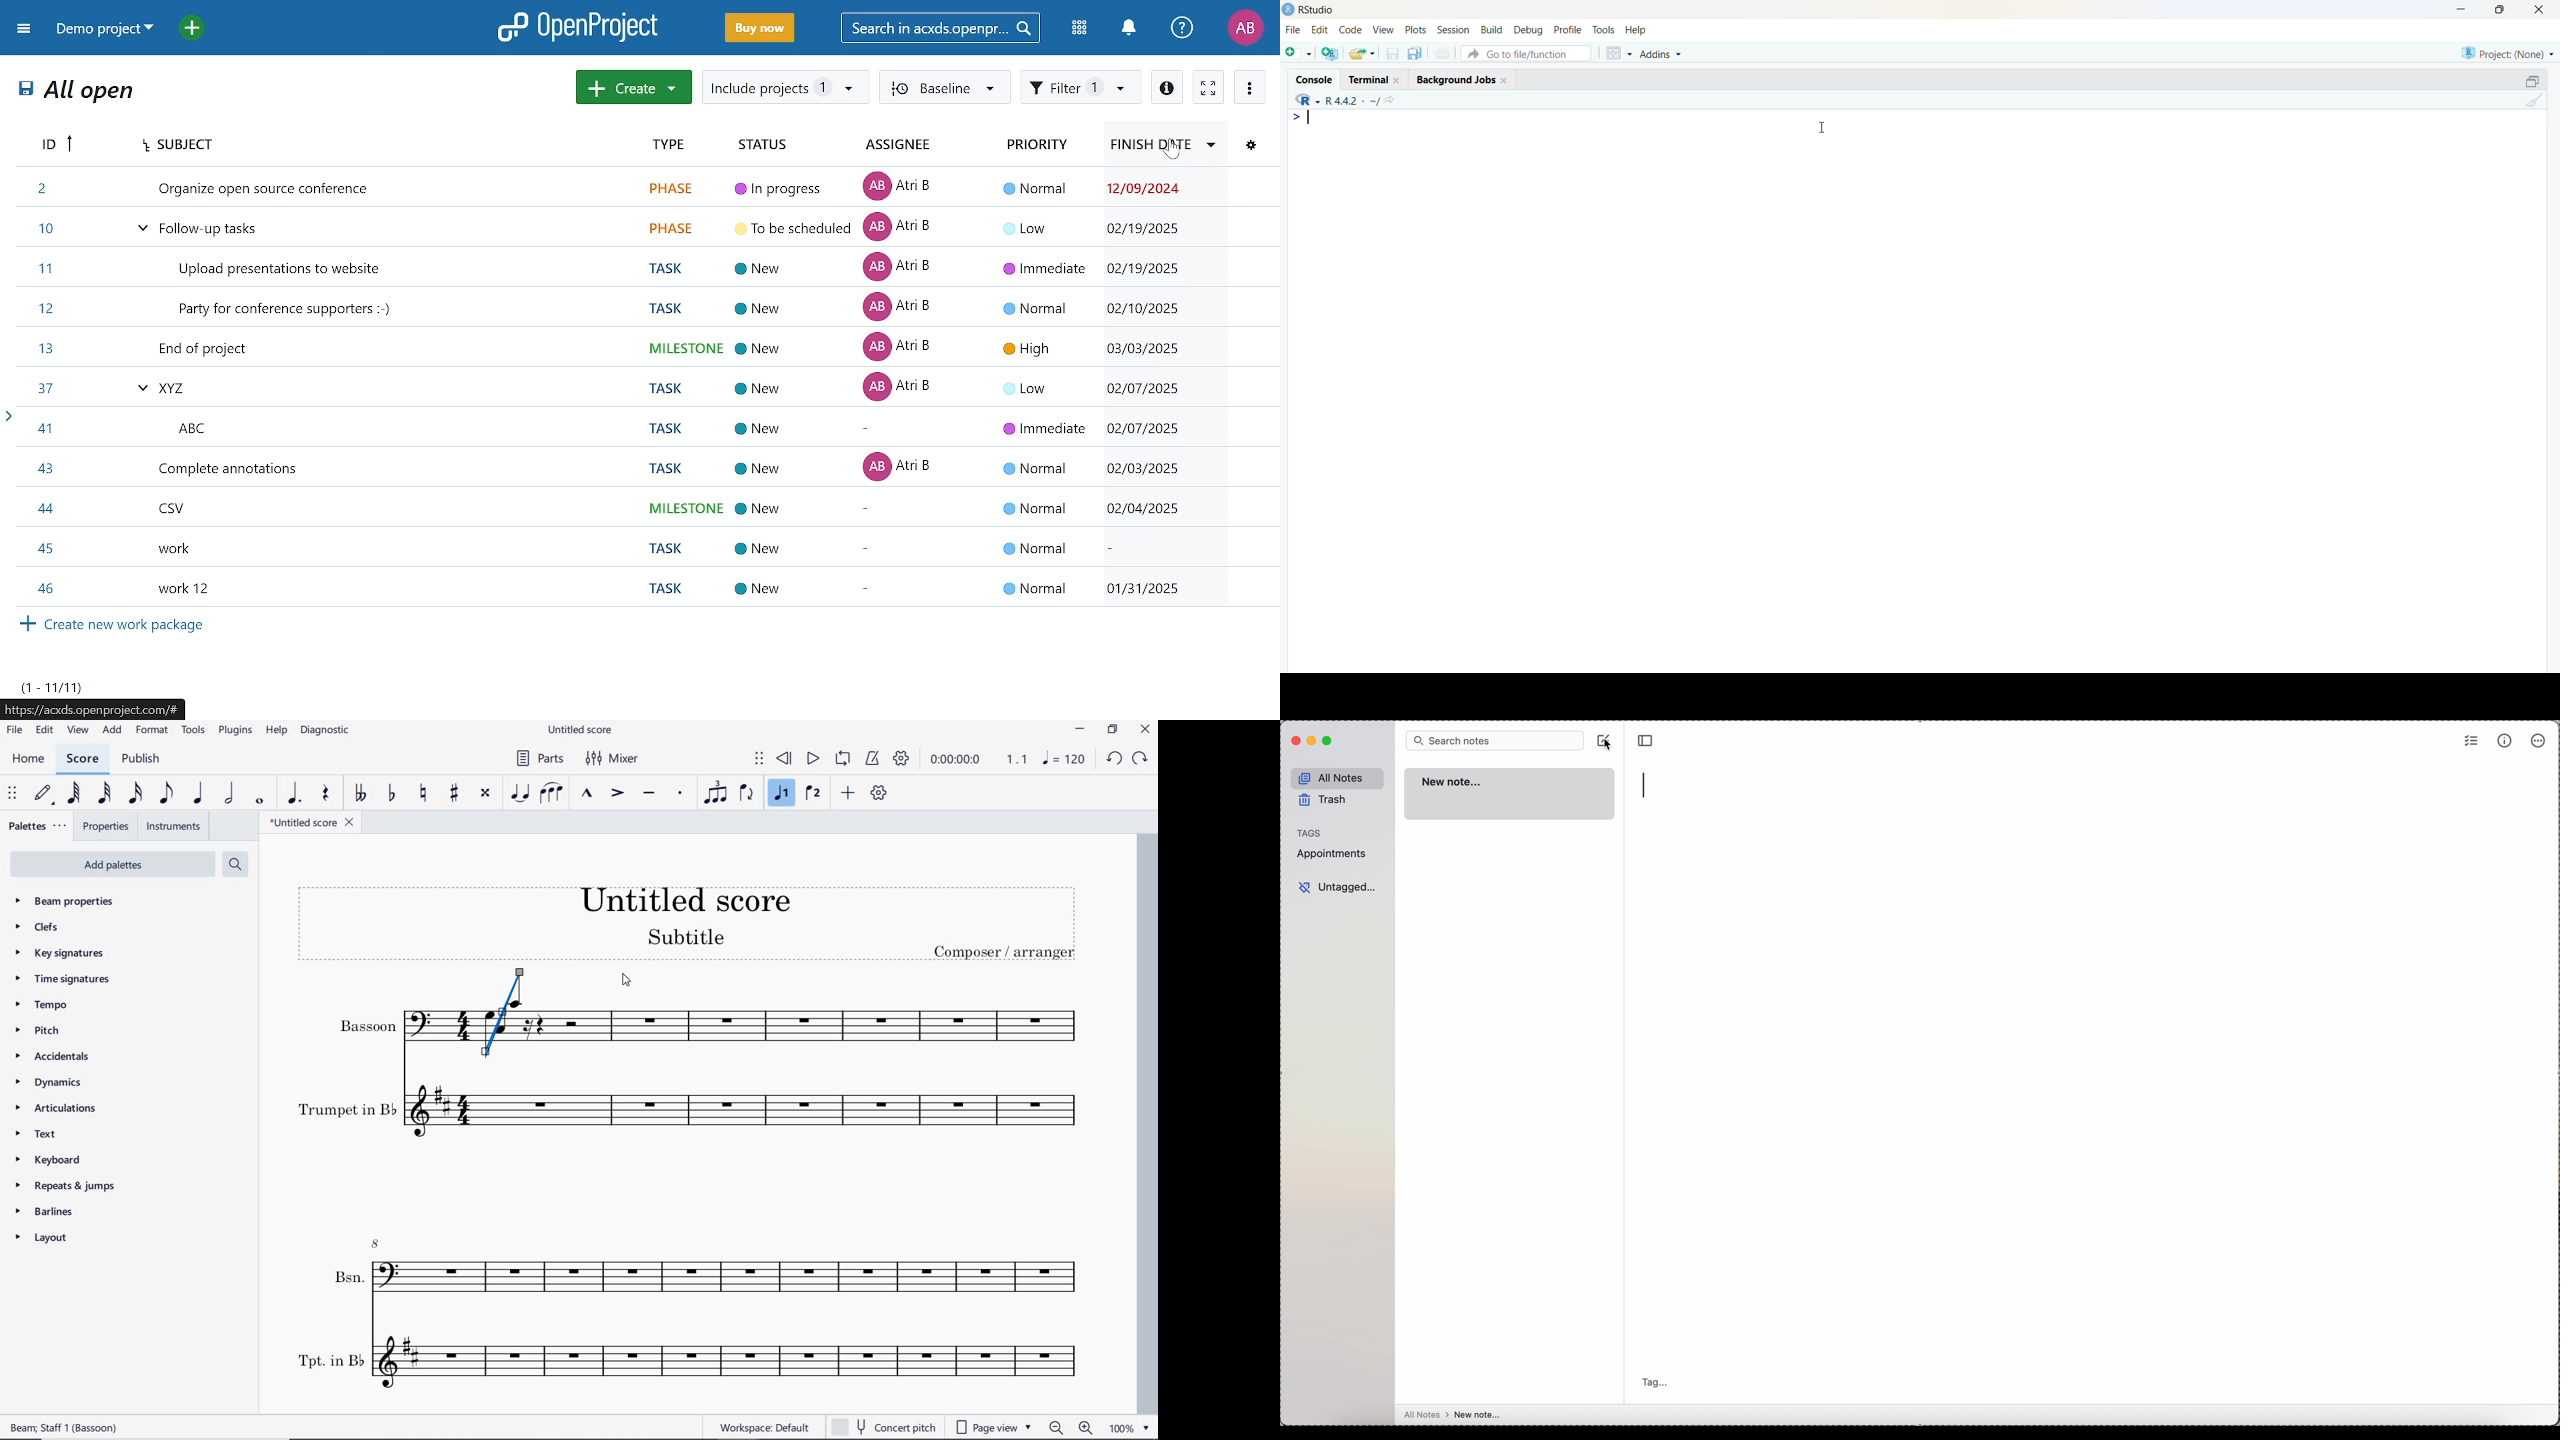  Describe the element at coordinates (1529, 29) in the screenshot. I see `debug` at that location.